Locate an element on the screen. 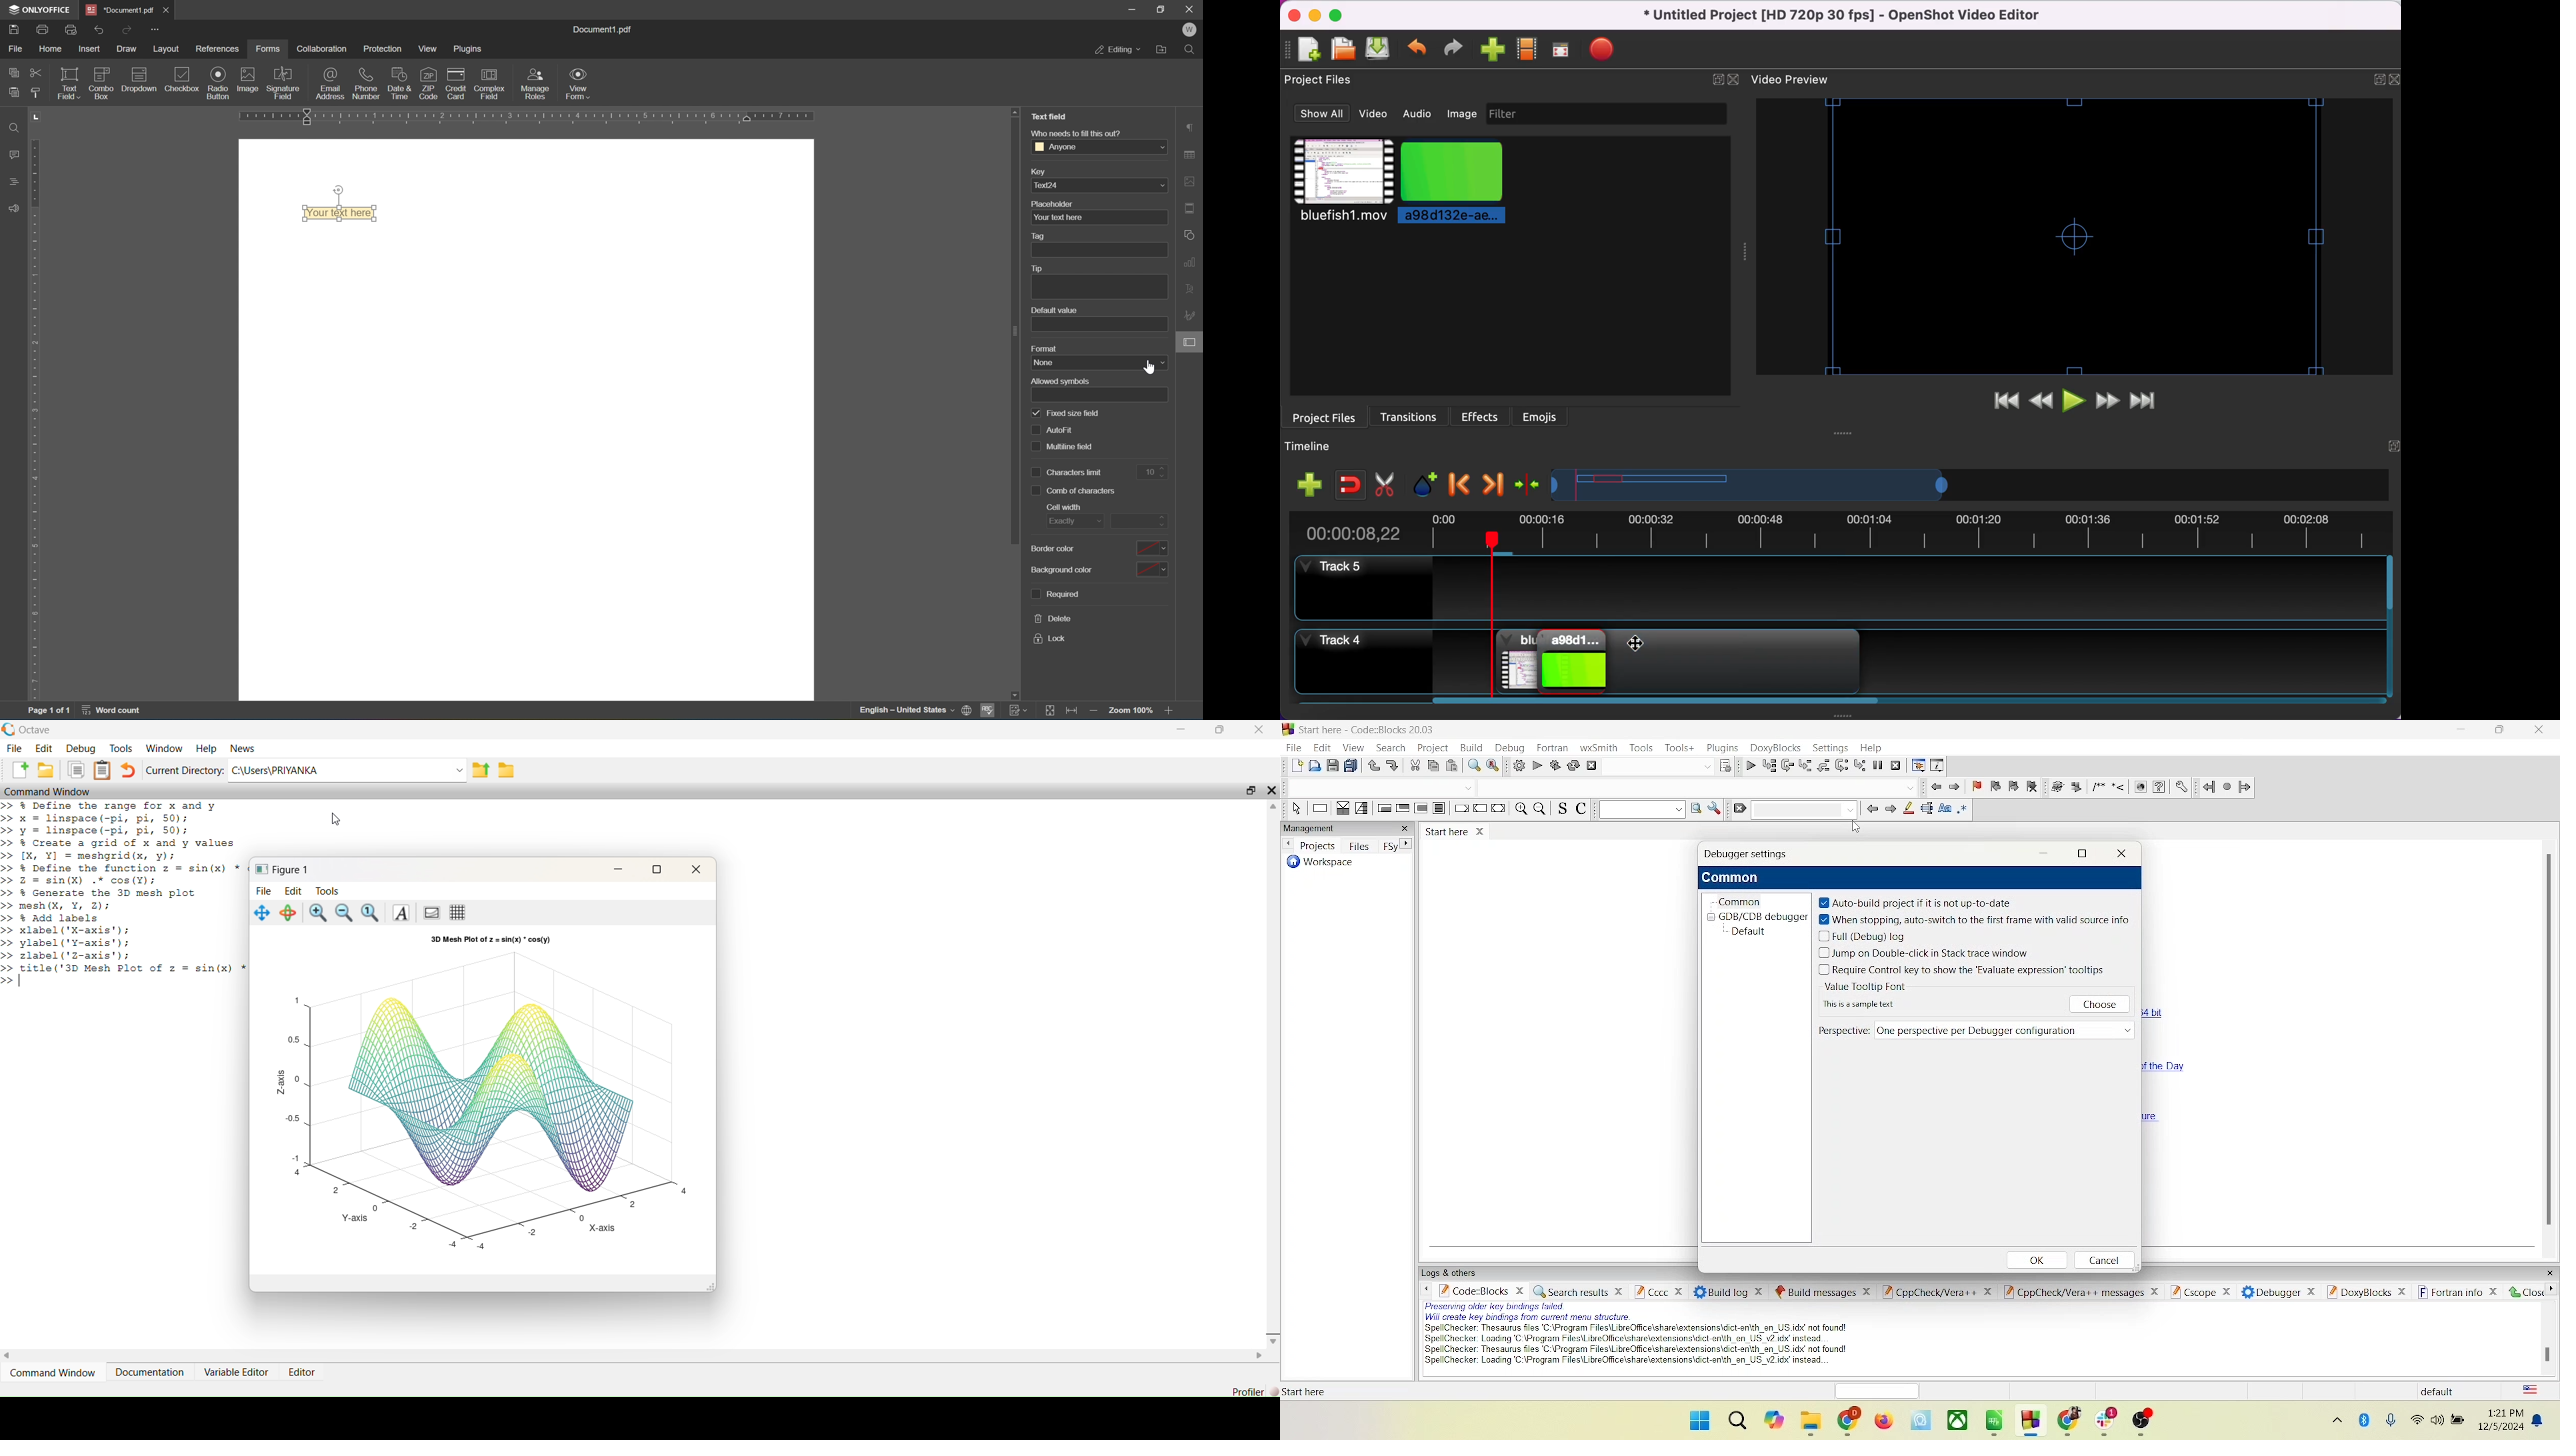 This screenshot has width=2576, height=1456. regex is located at coordinates (1963, 810).